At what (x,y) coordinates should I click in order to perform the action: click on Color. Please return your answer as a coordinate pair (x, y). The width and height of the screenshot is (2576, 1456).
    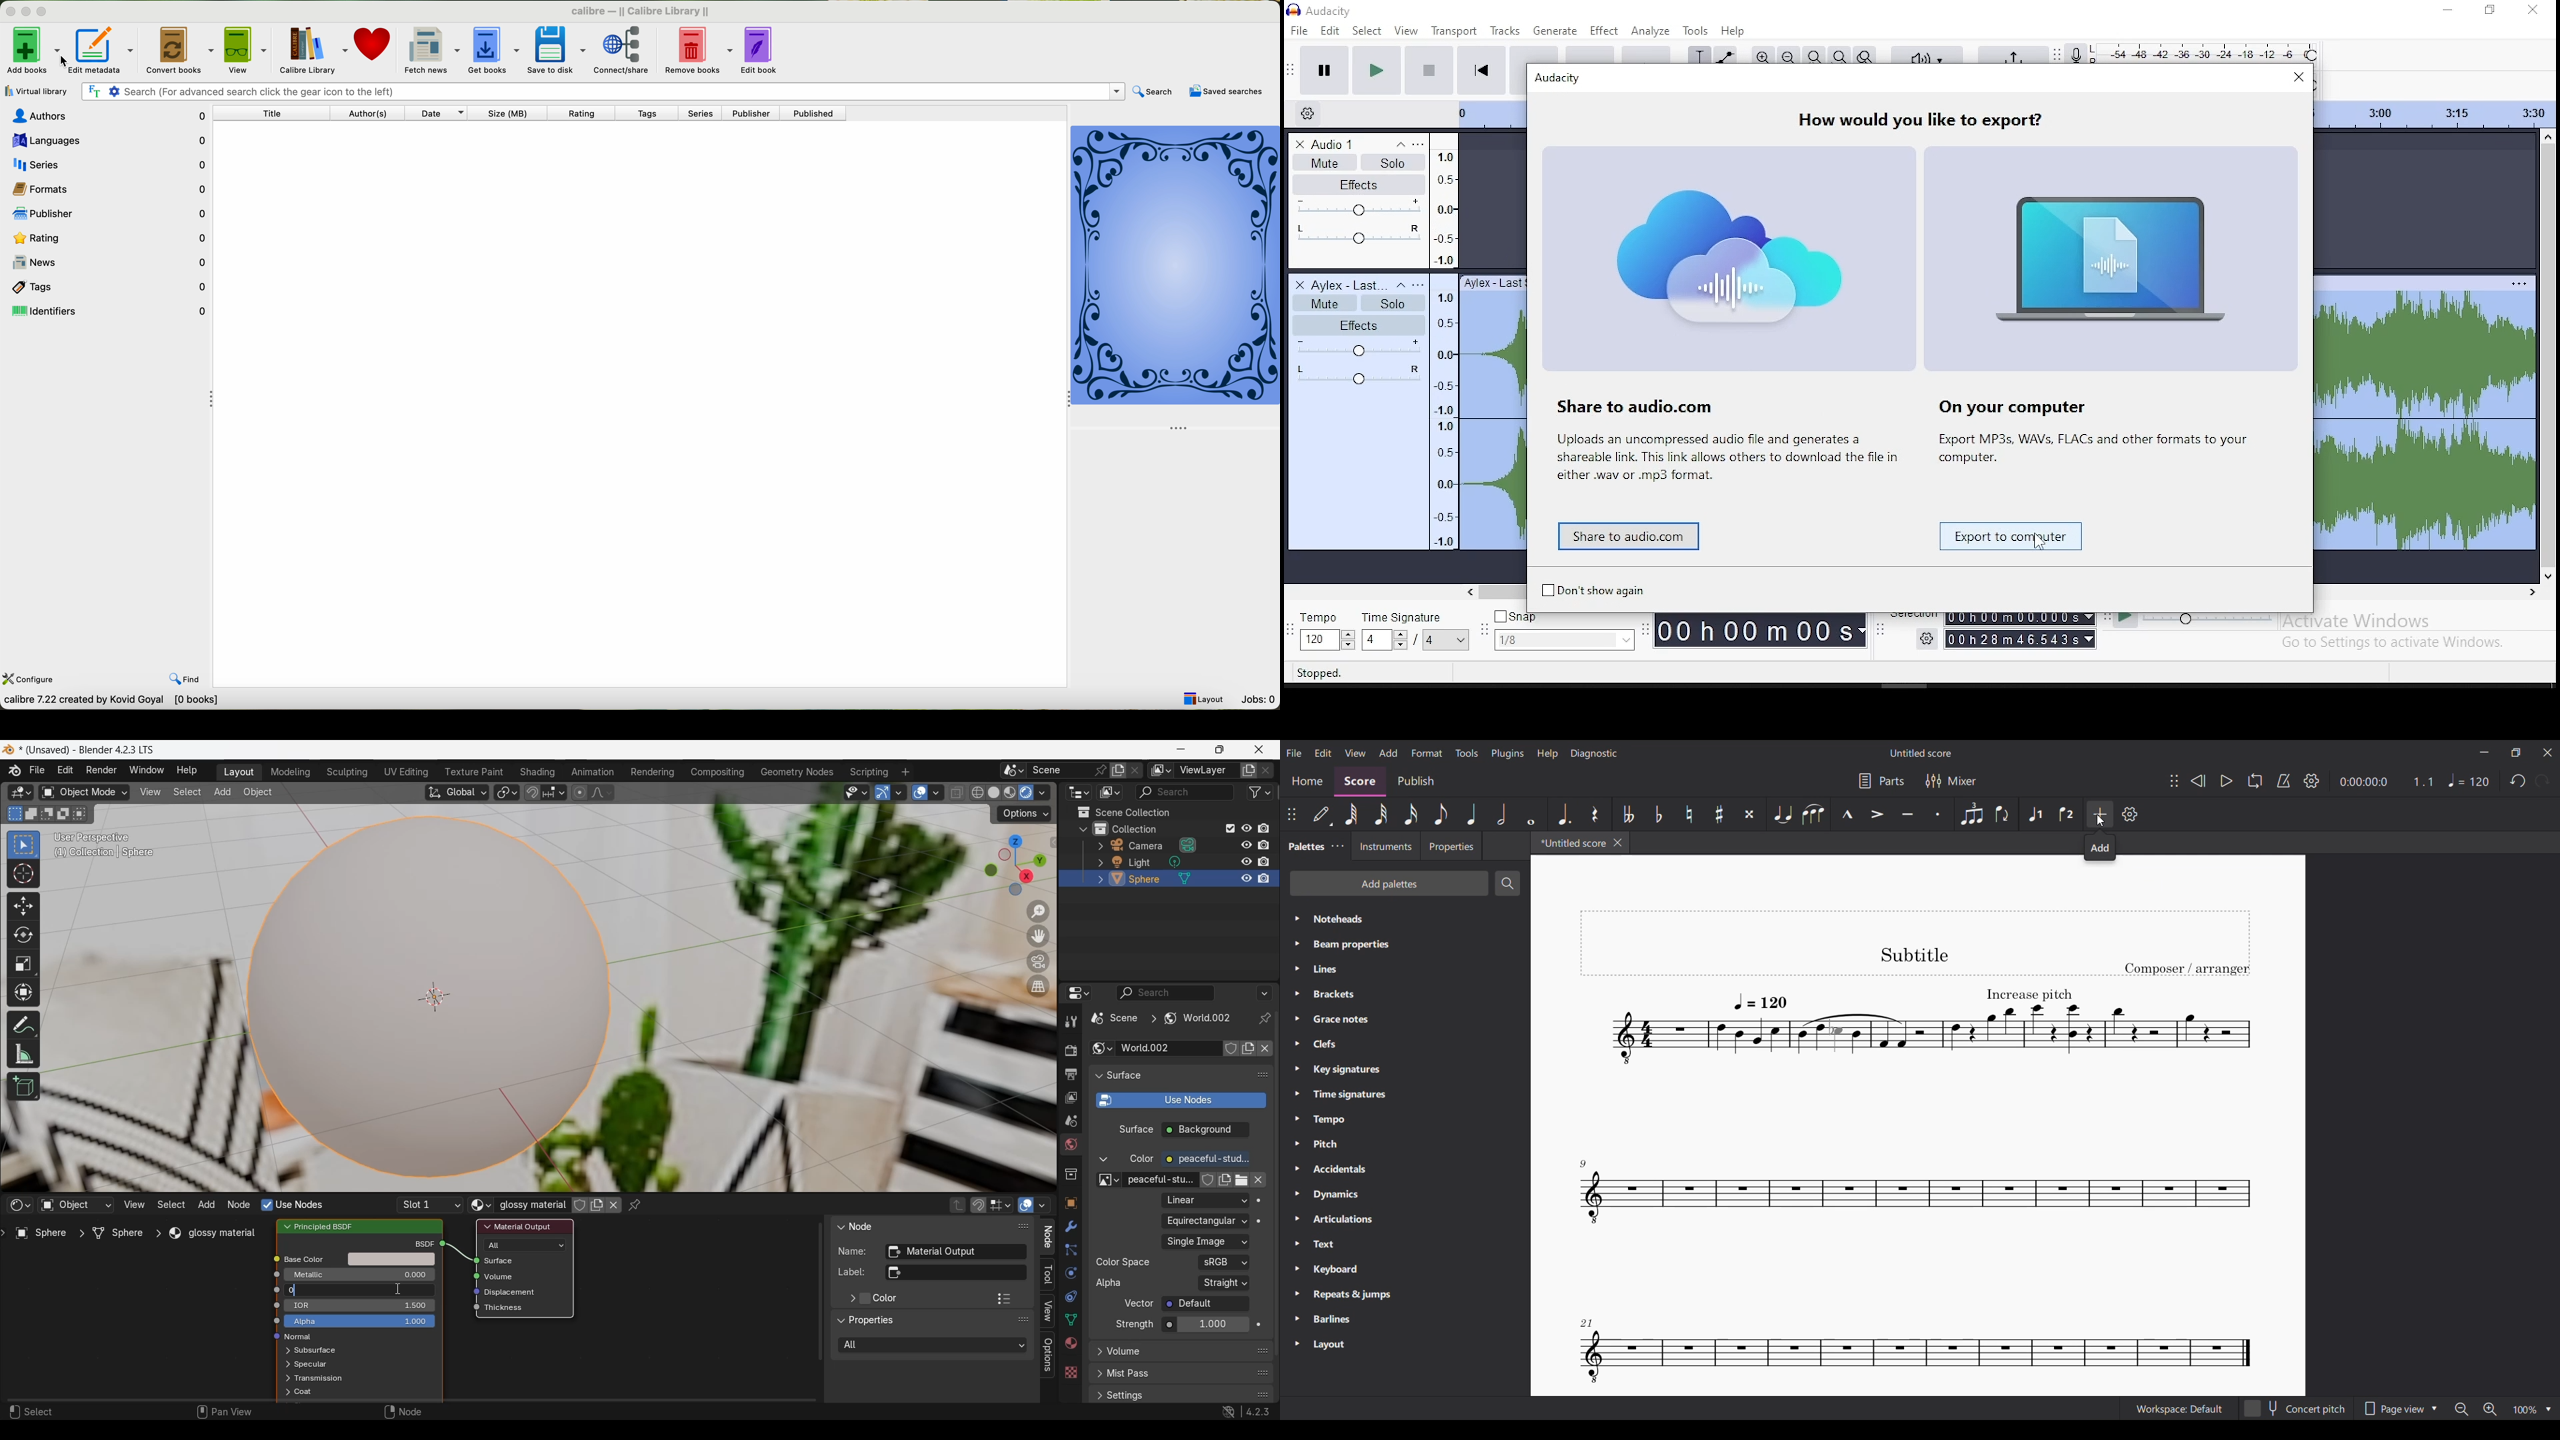
    Looking at the image, I should click on (885, 1299).